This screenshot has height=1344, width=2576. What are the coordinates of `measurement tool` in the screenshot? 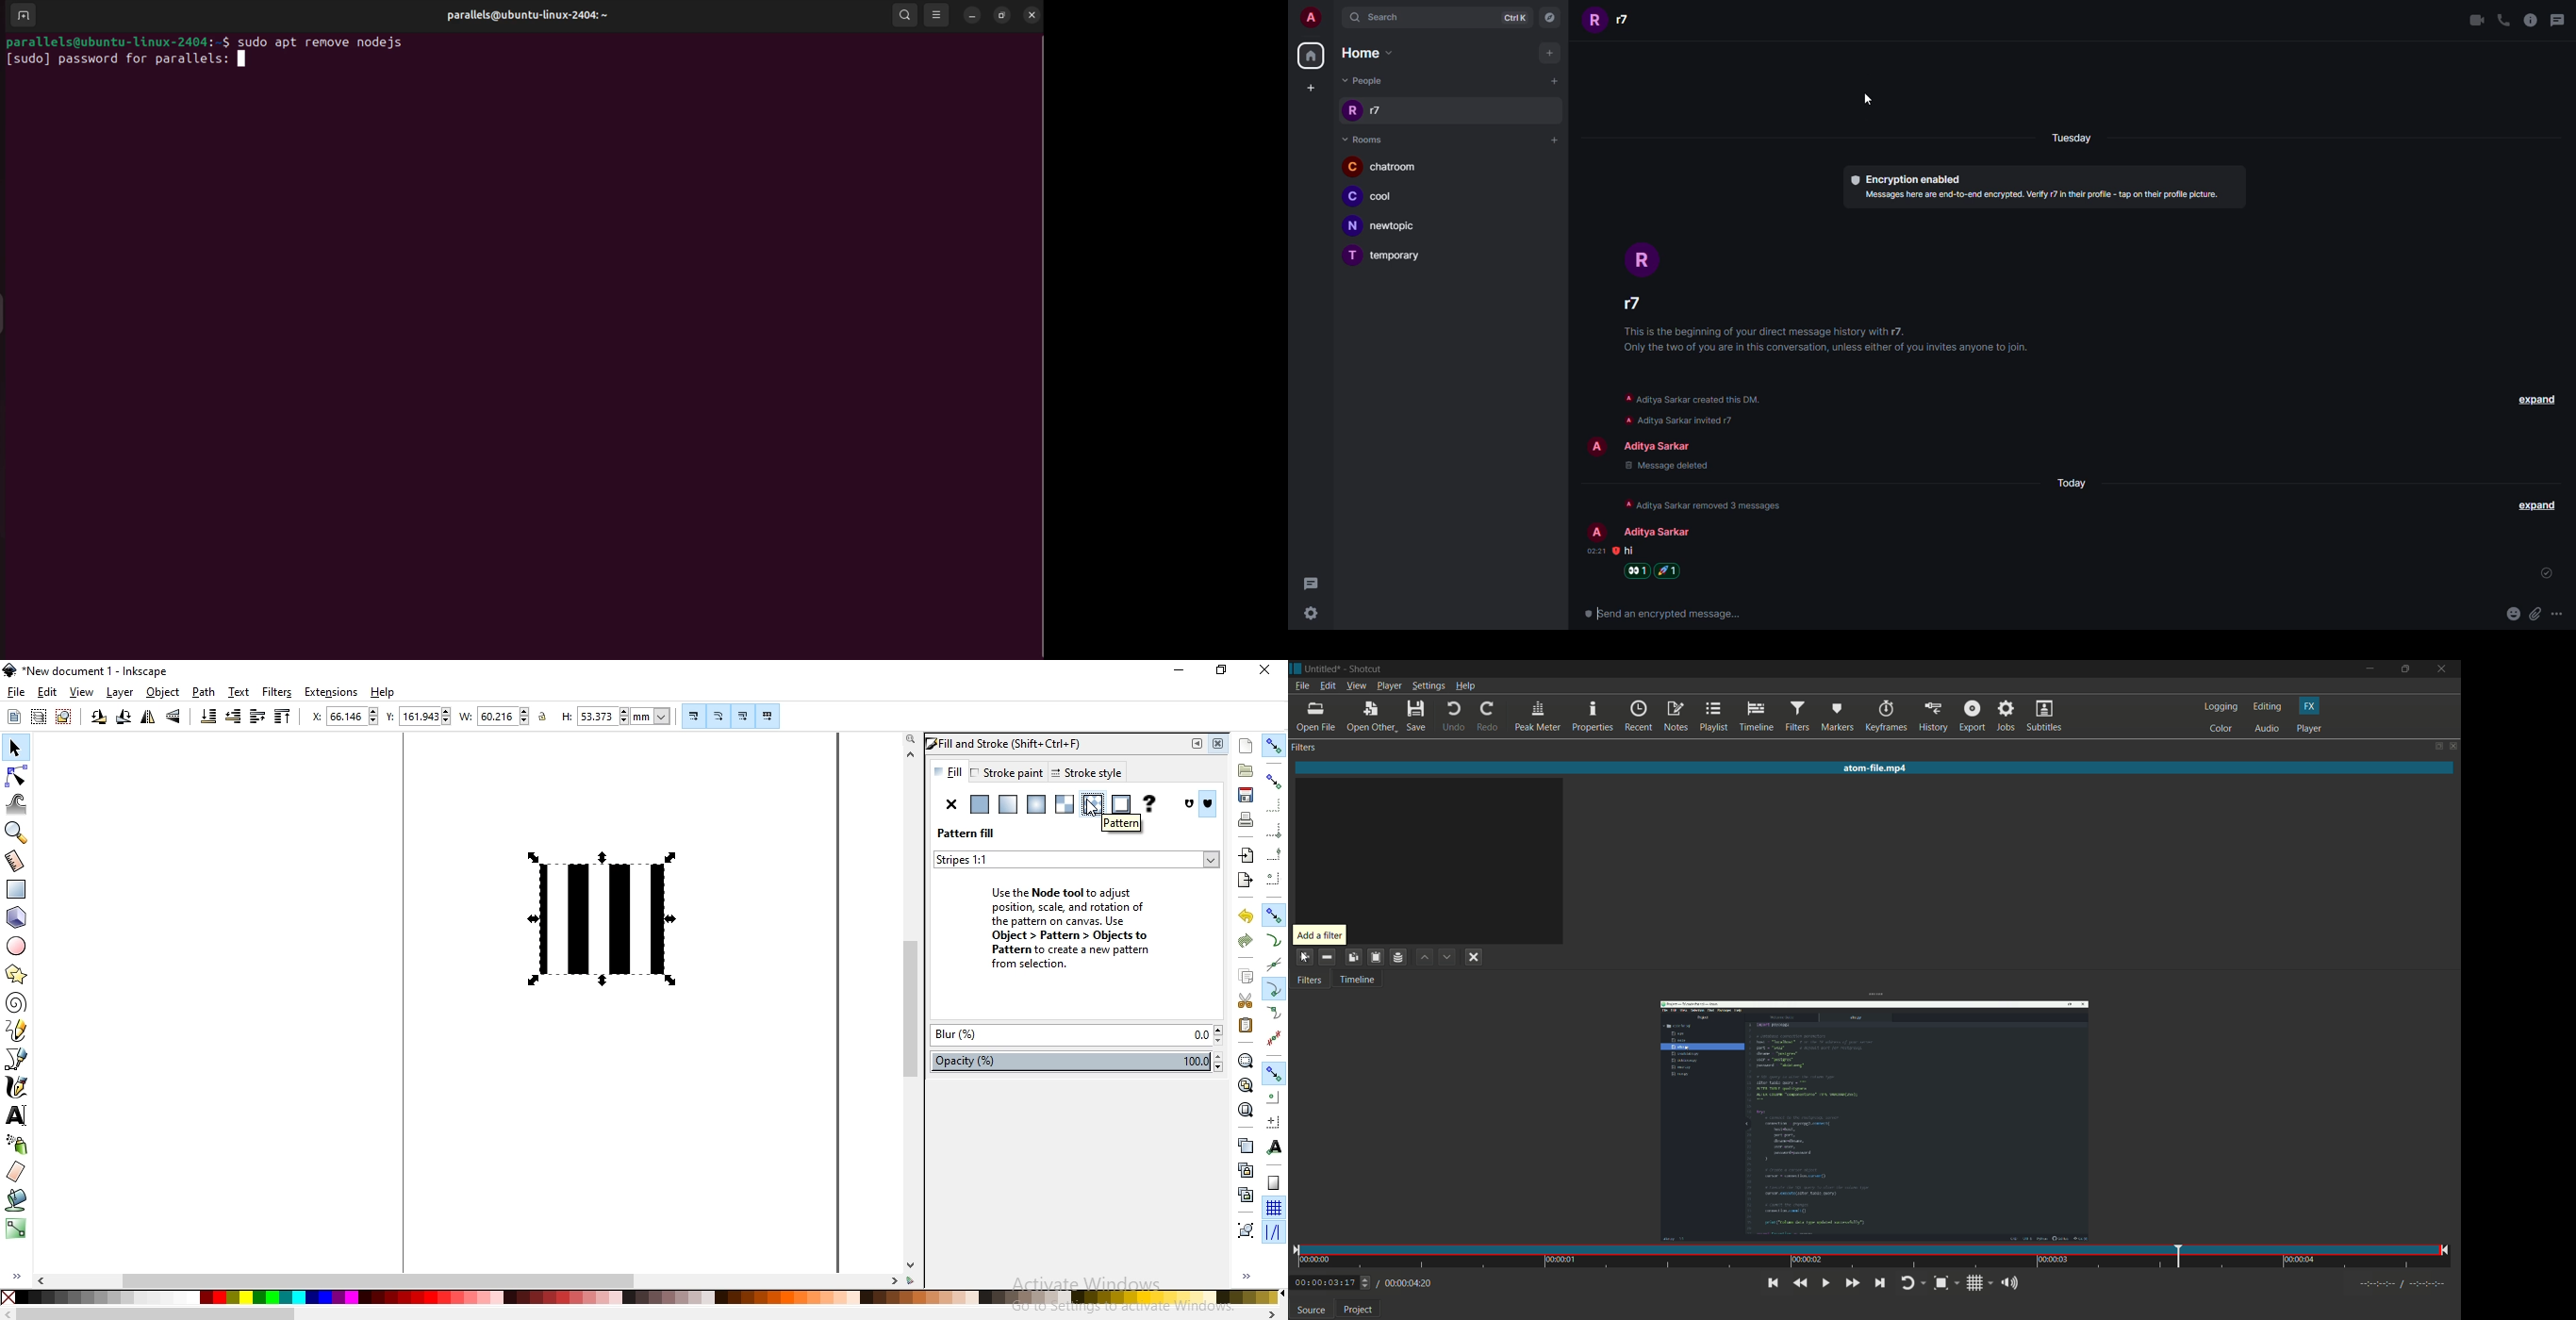 It's located at (16, 862).